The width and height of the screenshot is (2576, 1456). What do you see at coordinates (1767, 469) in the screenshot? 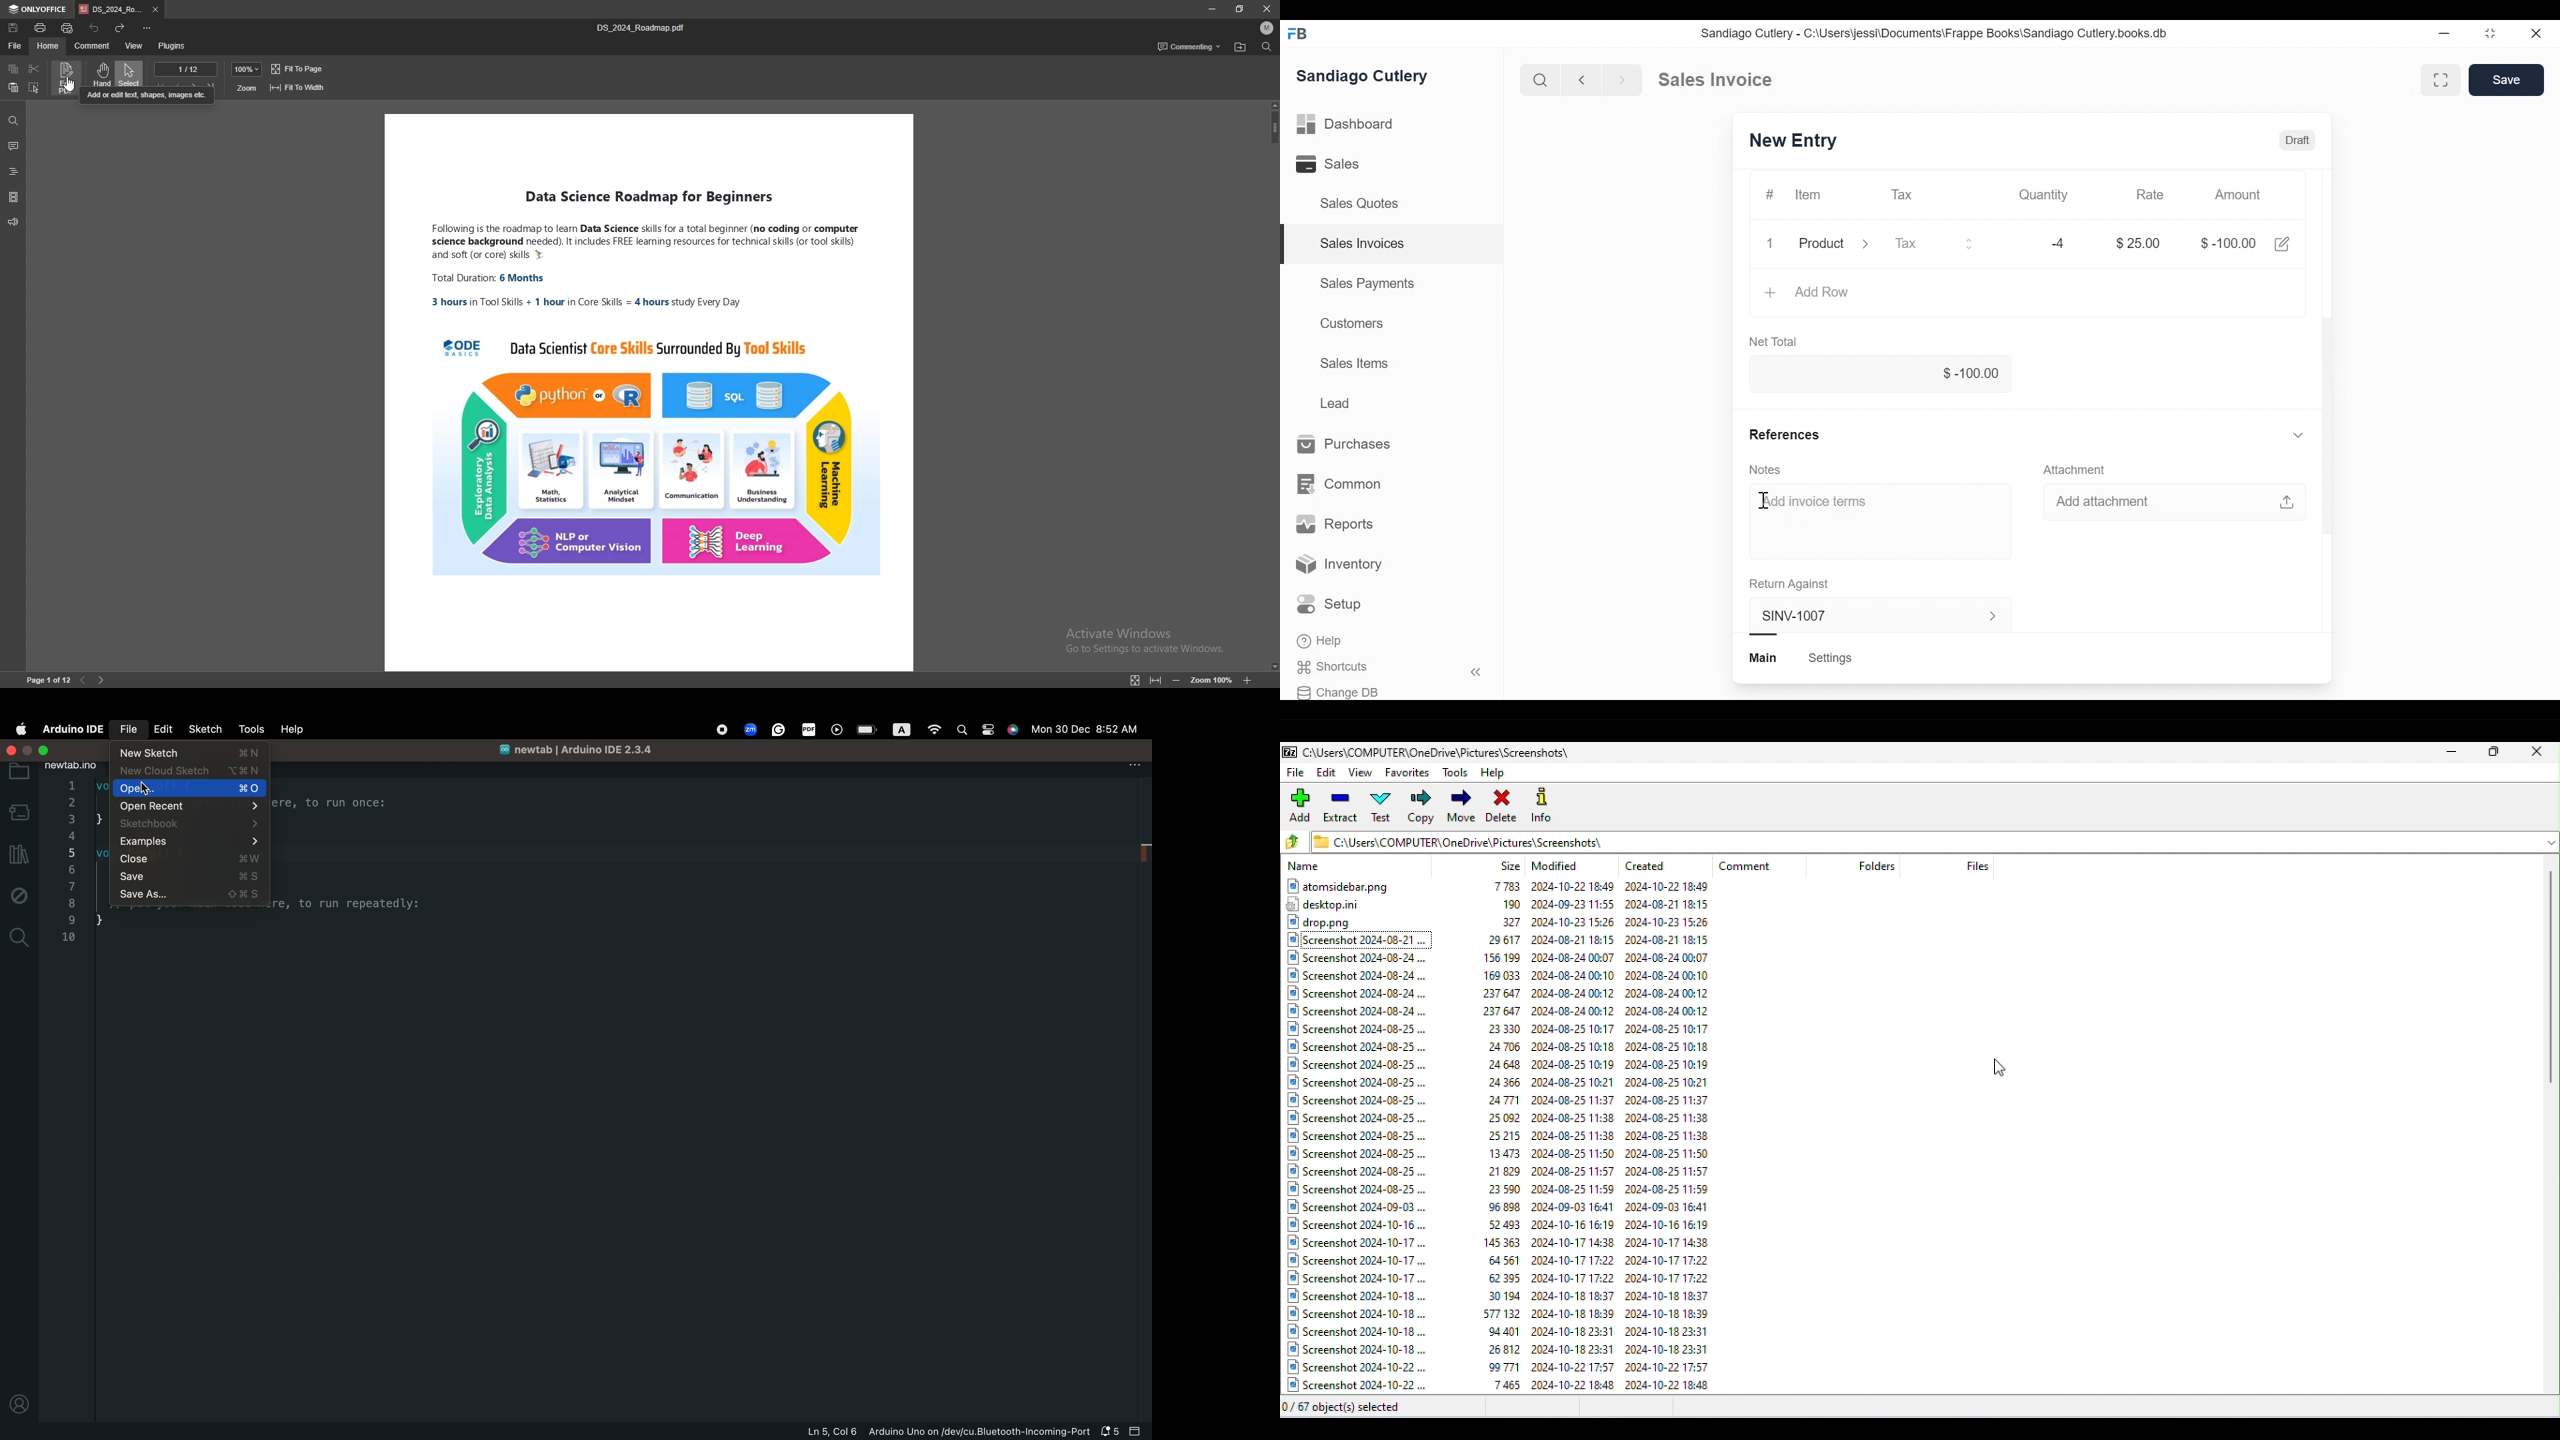
I see `Notes` at bounding box center [1767, 469].